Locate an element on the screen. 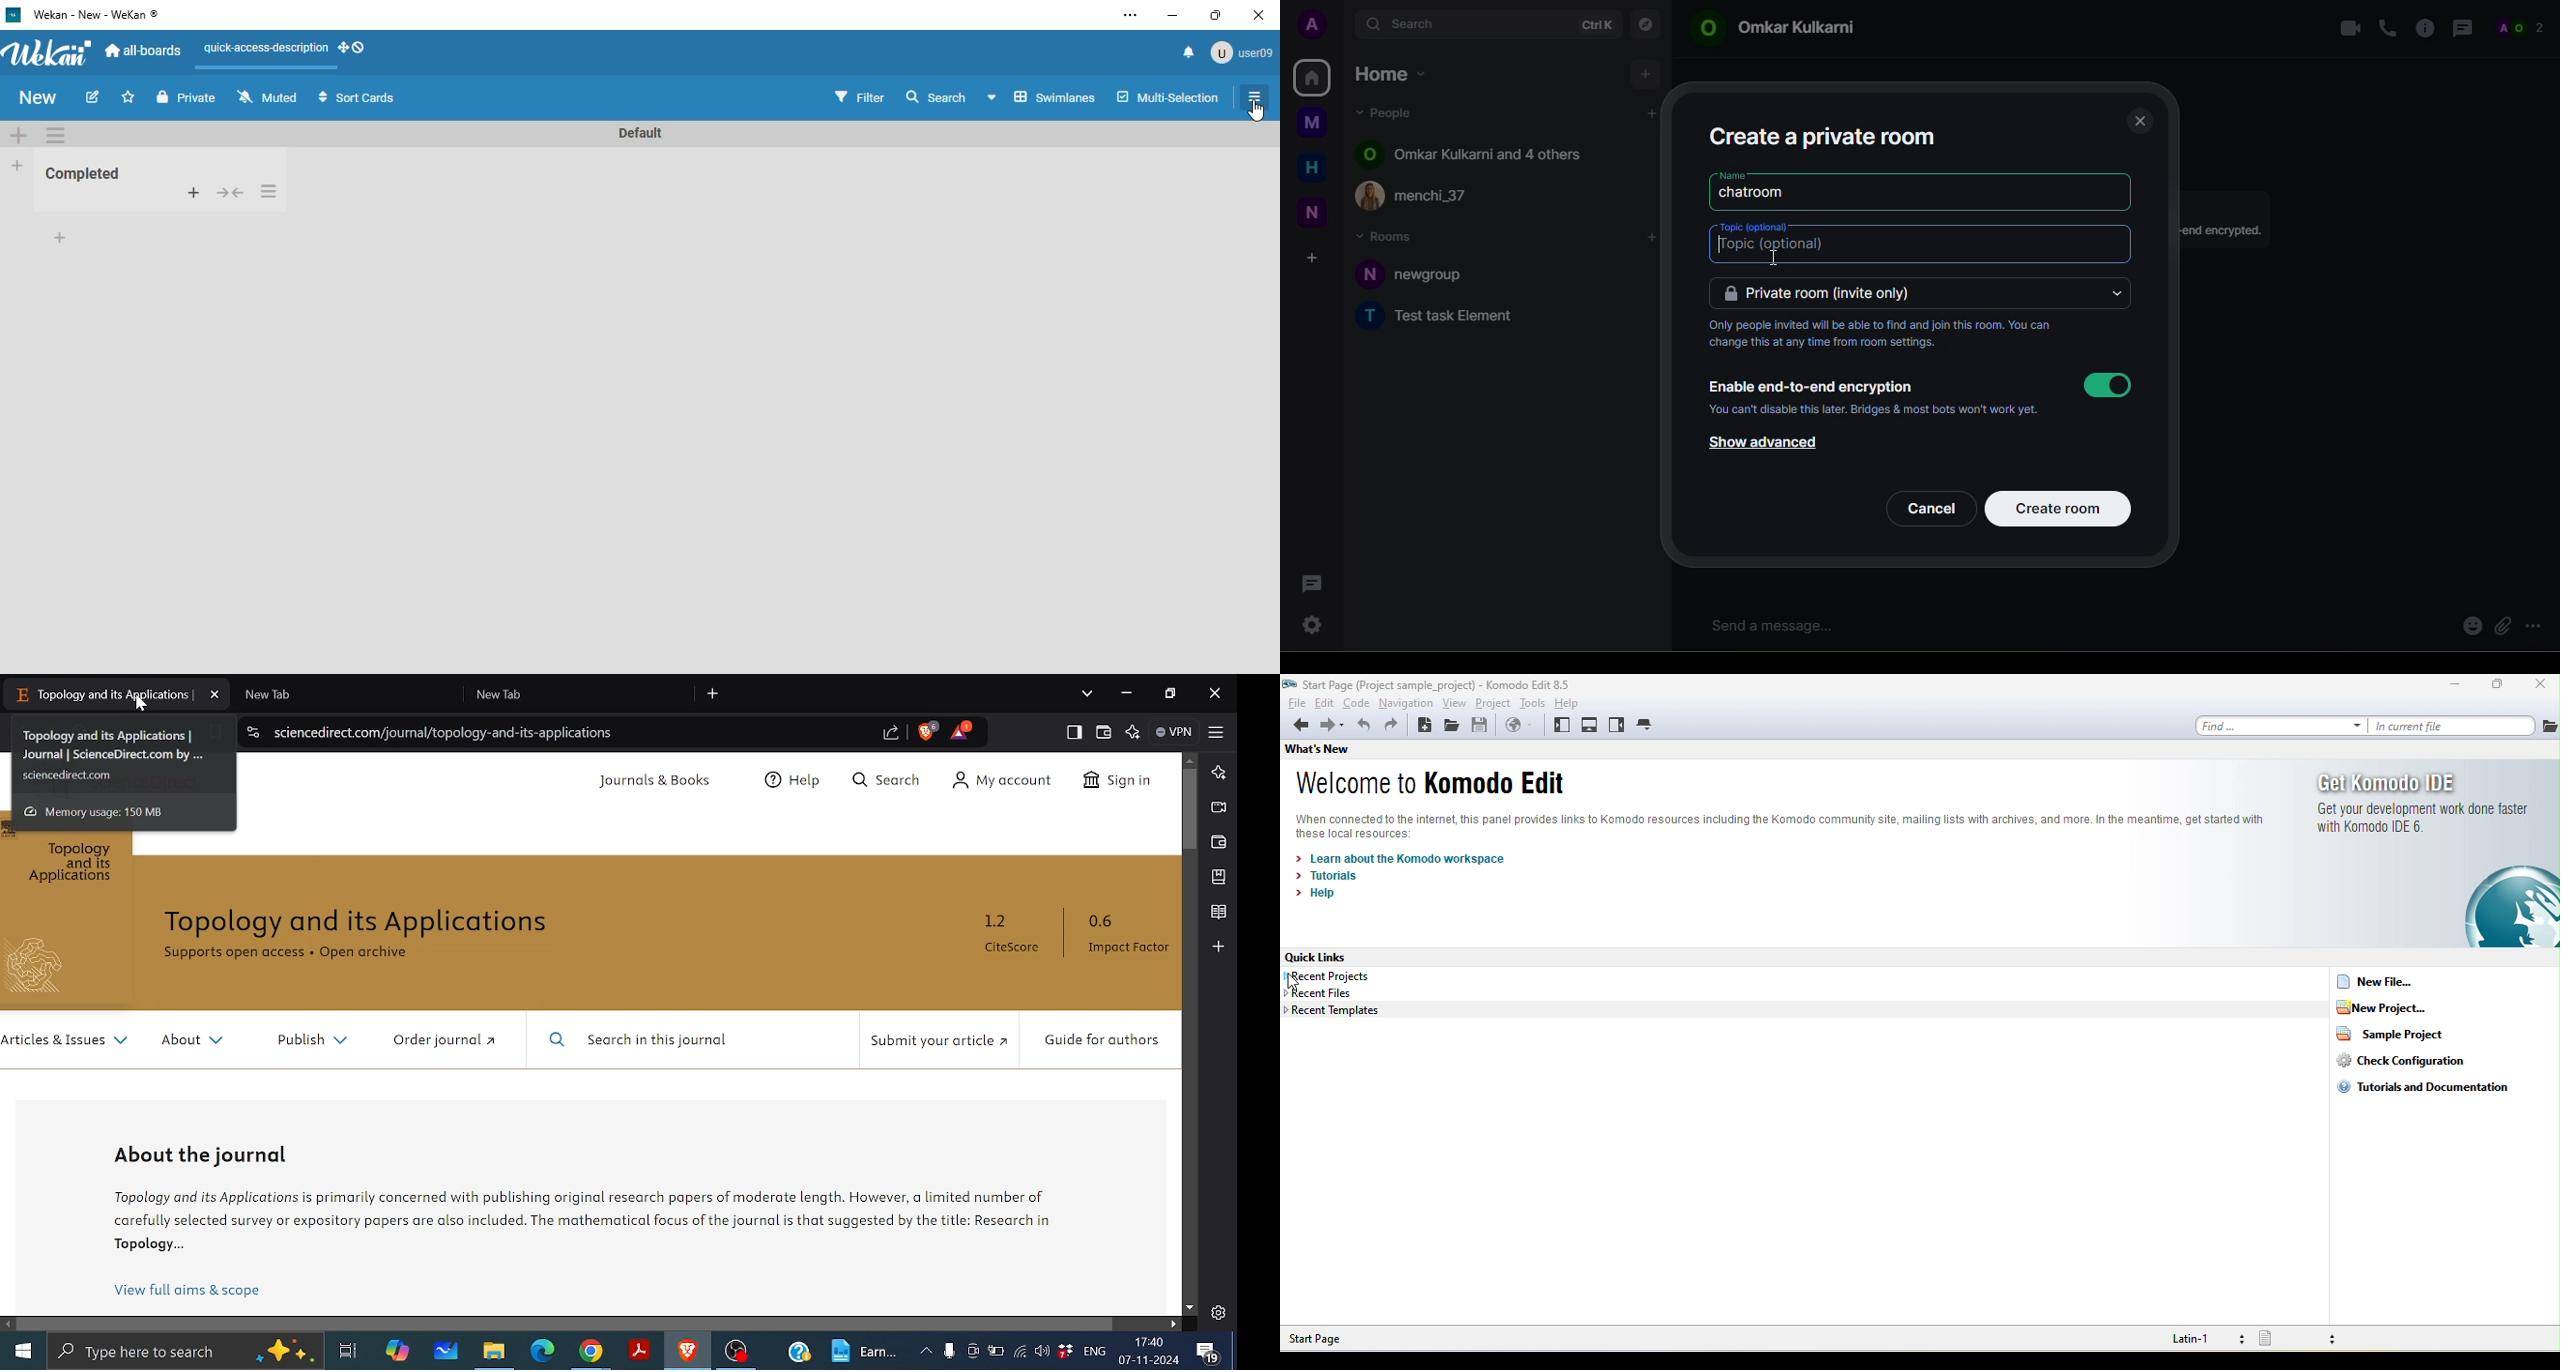  create room is located at coordinates (2061, 507).